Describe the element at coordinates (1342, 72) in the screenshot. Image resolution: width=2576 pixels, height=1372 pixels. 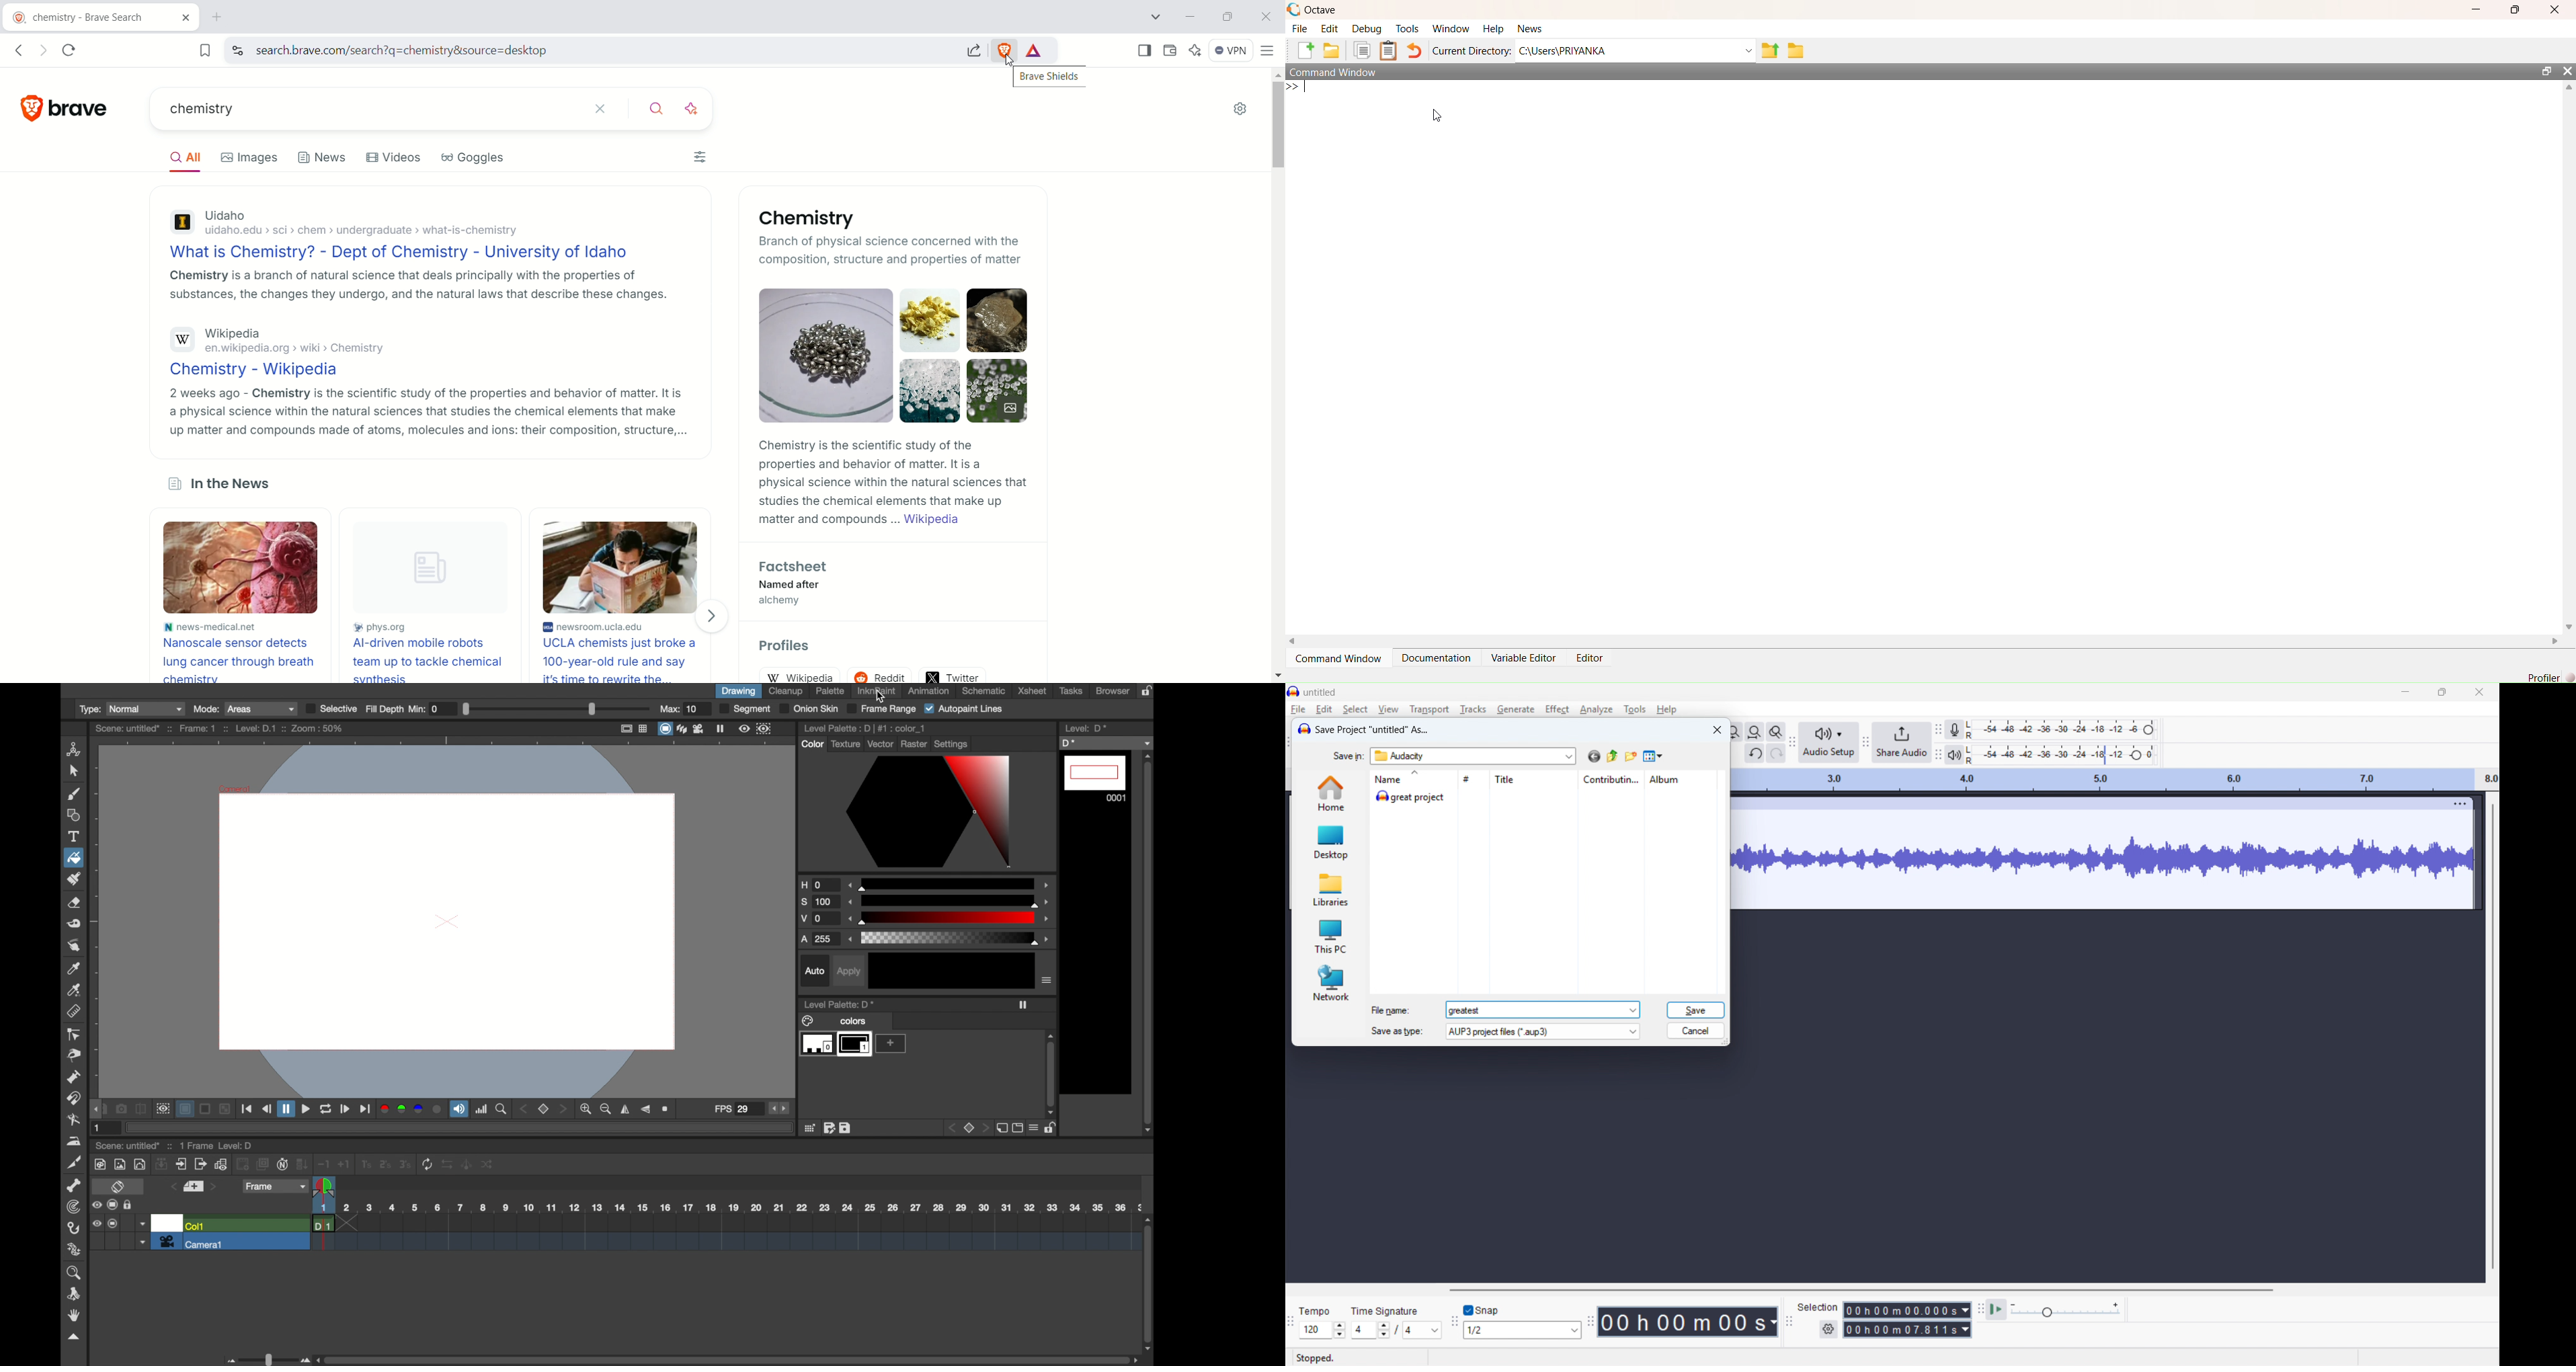
I see `Command Window` at that location.